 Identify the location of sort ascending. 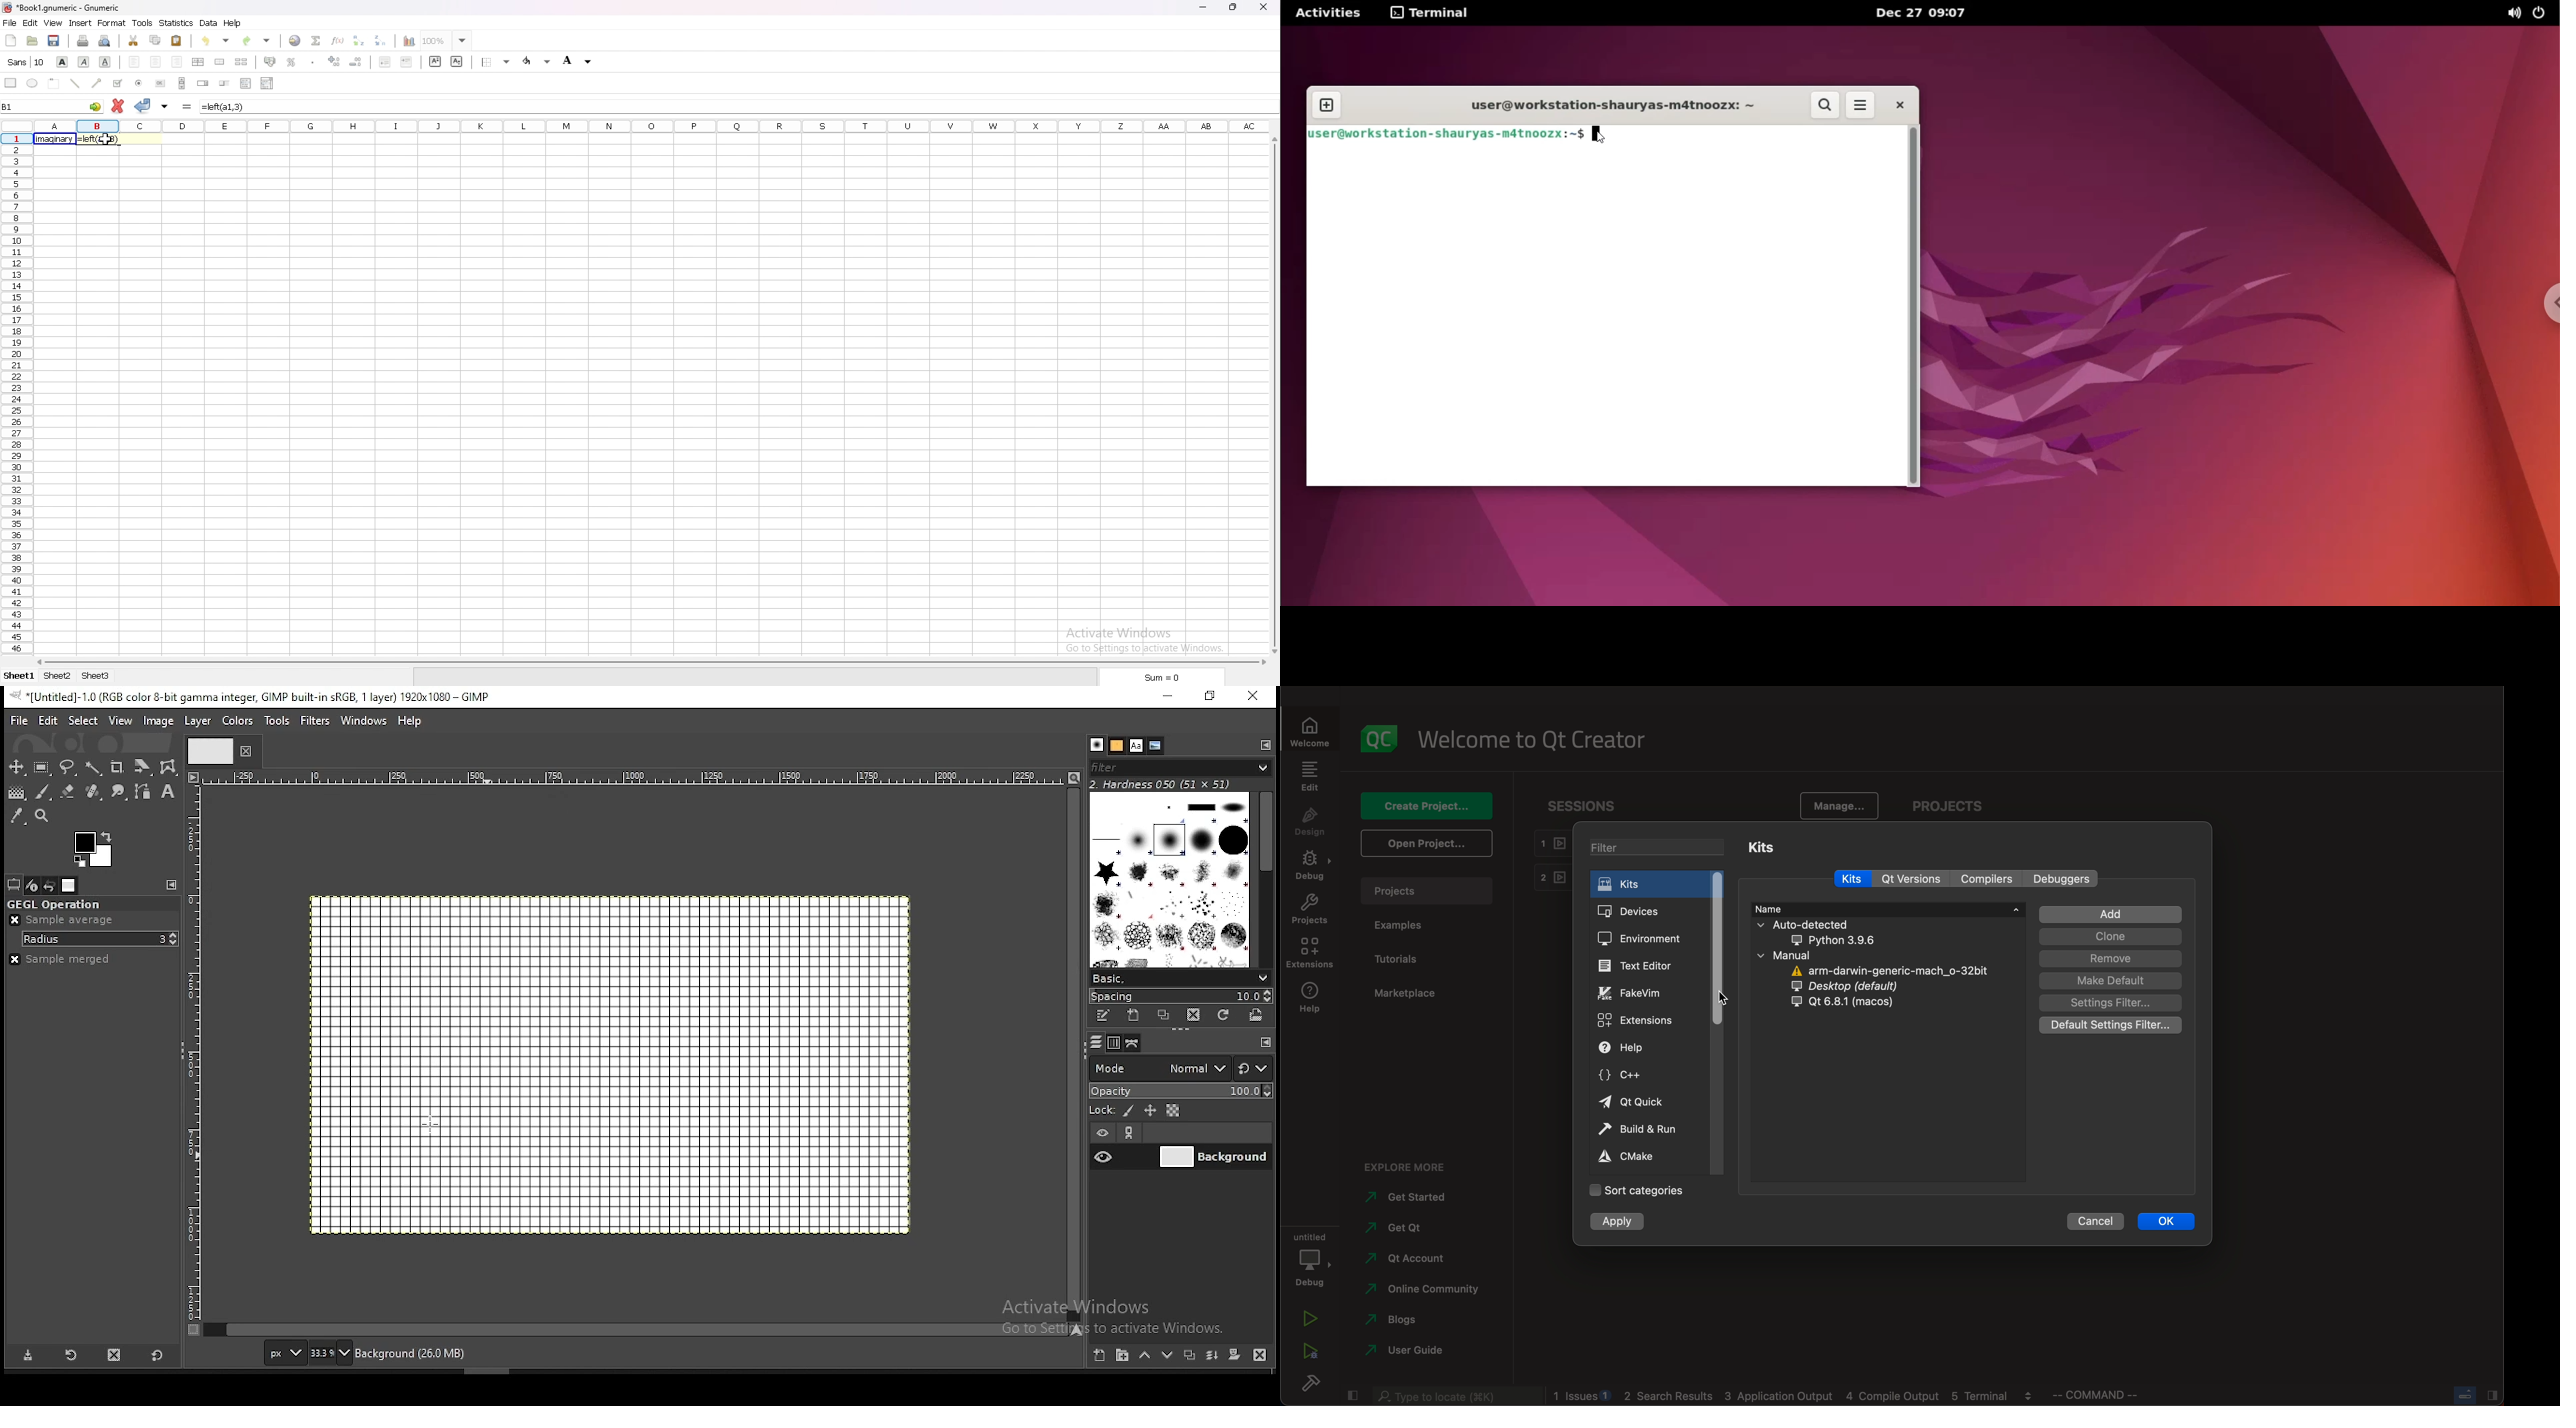
(359, 41).